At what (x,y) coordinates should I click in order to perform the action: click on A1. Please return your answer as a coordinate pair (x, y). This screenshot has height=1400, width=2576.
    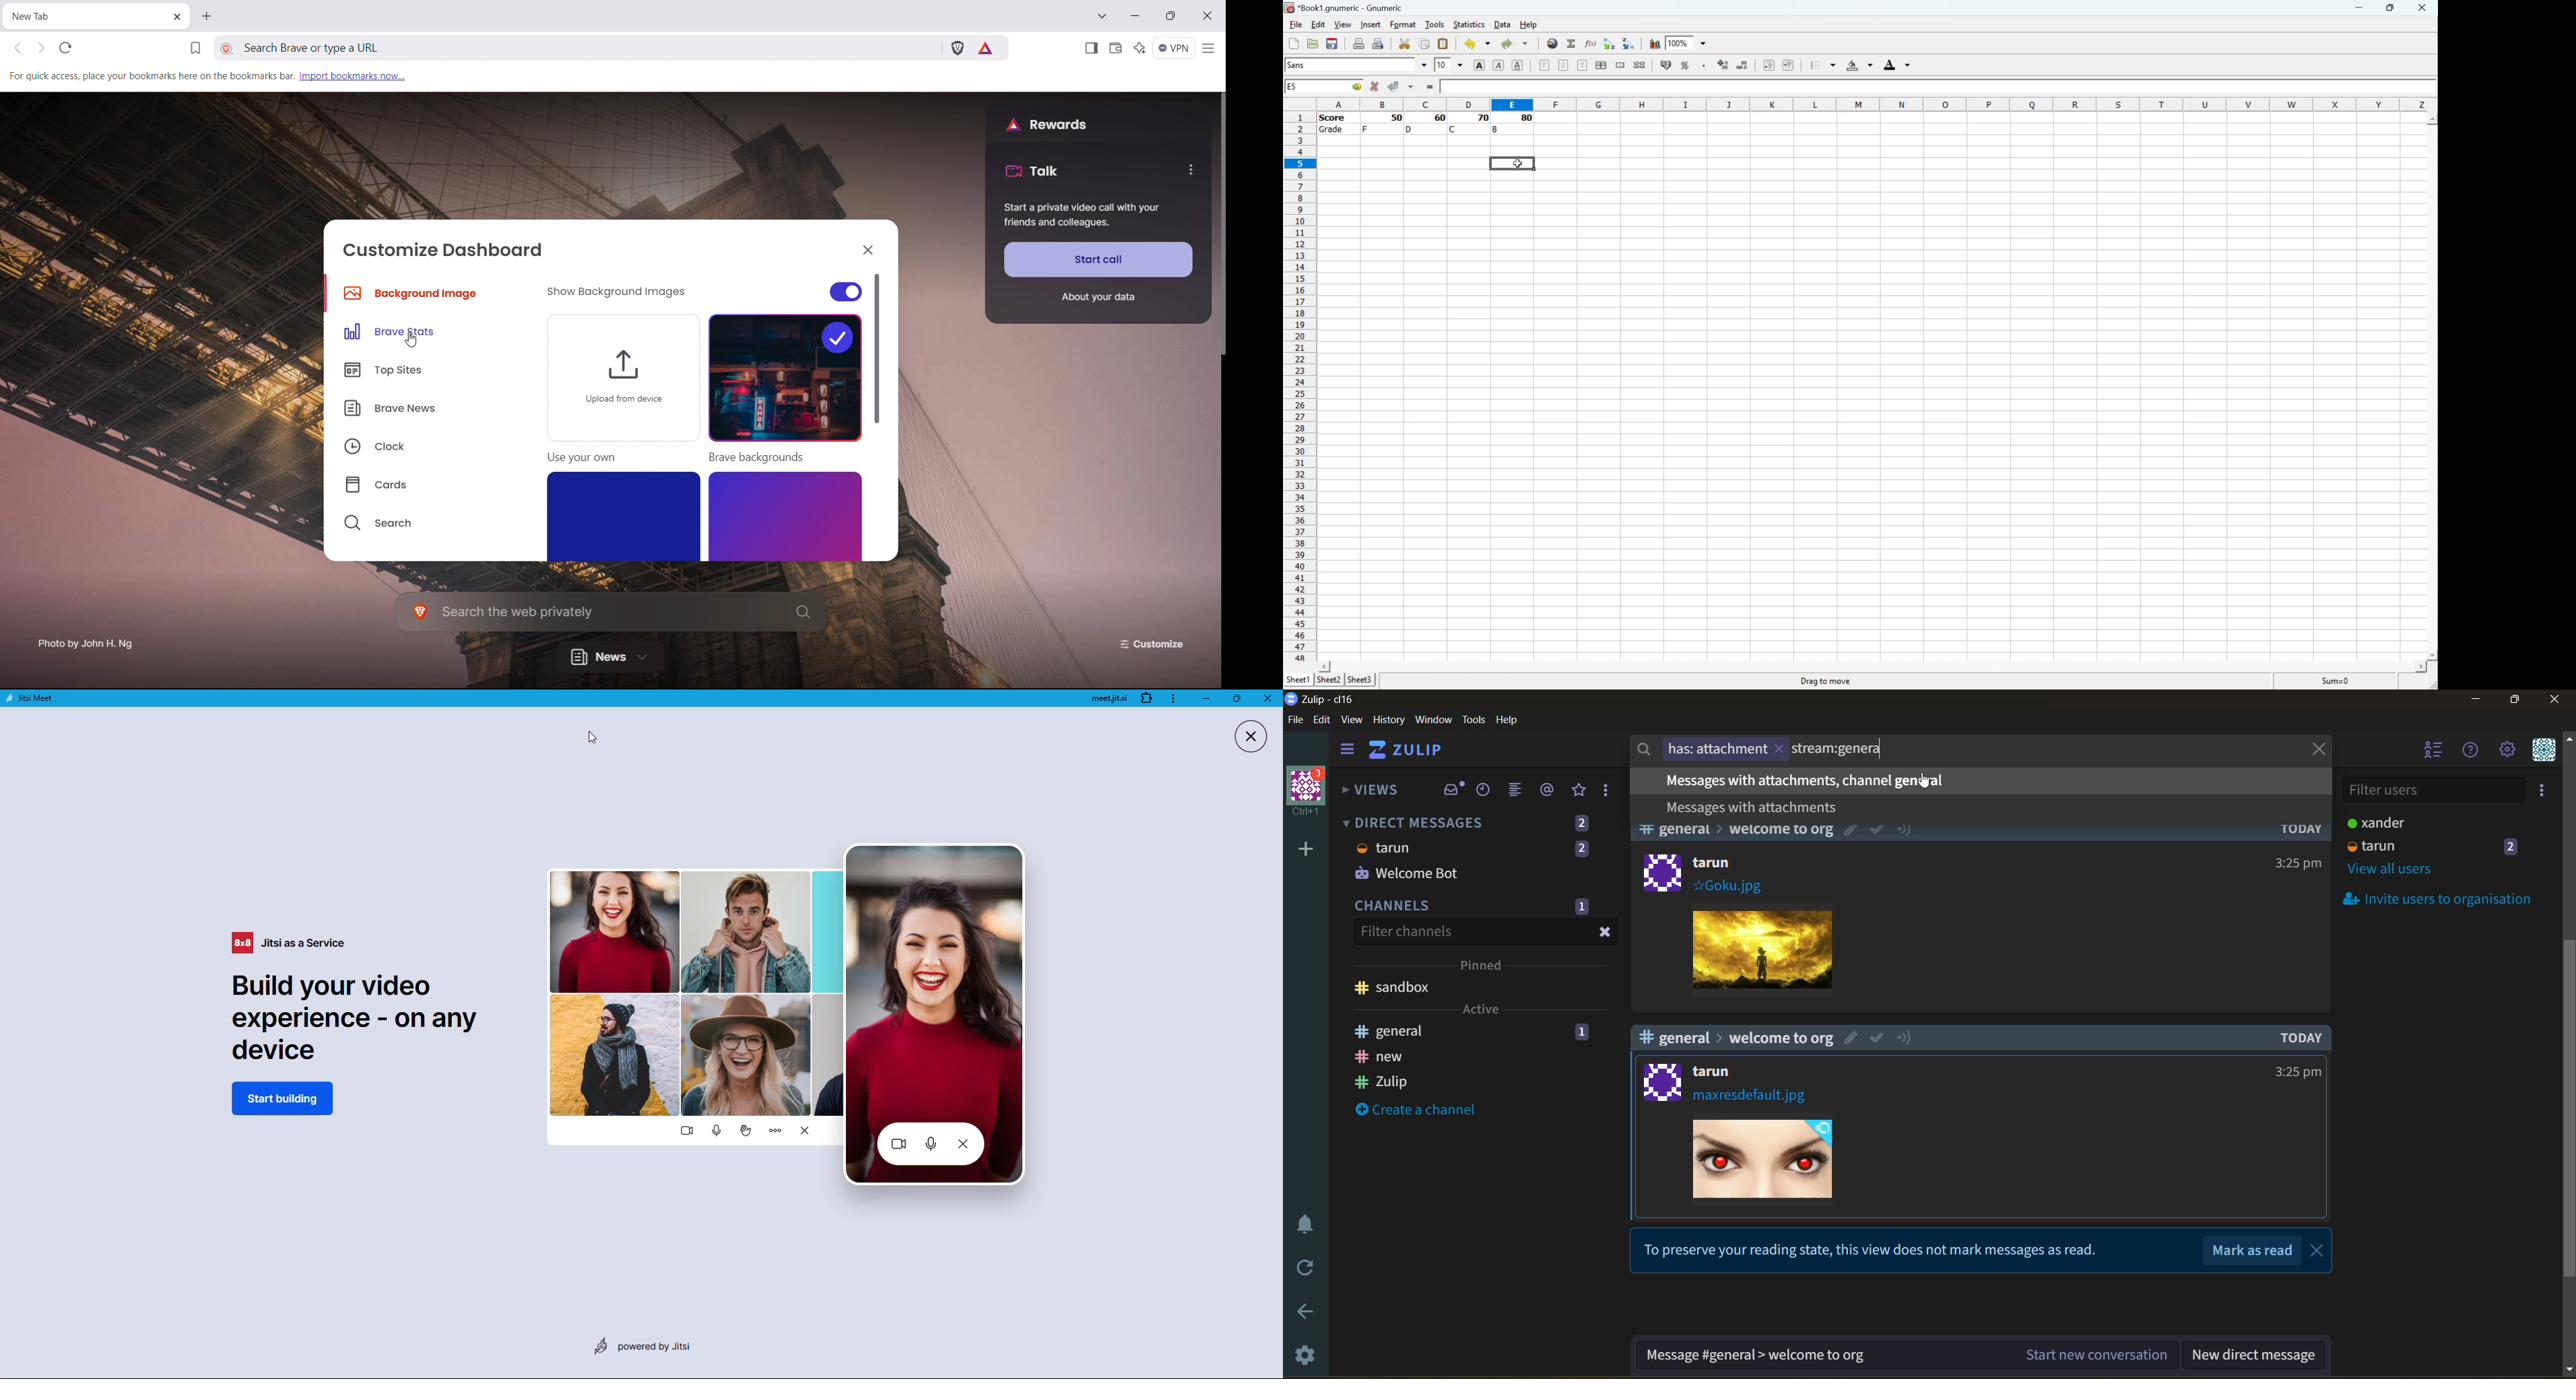
    Looking at the image, I should click on (1293, 87).